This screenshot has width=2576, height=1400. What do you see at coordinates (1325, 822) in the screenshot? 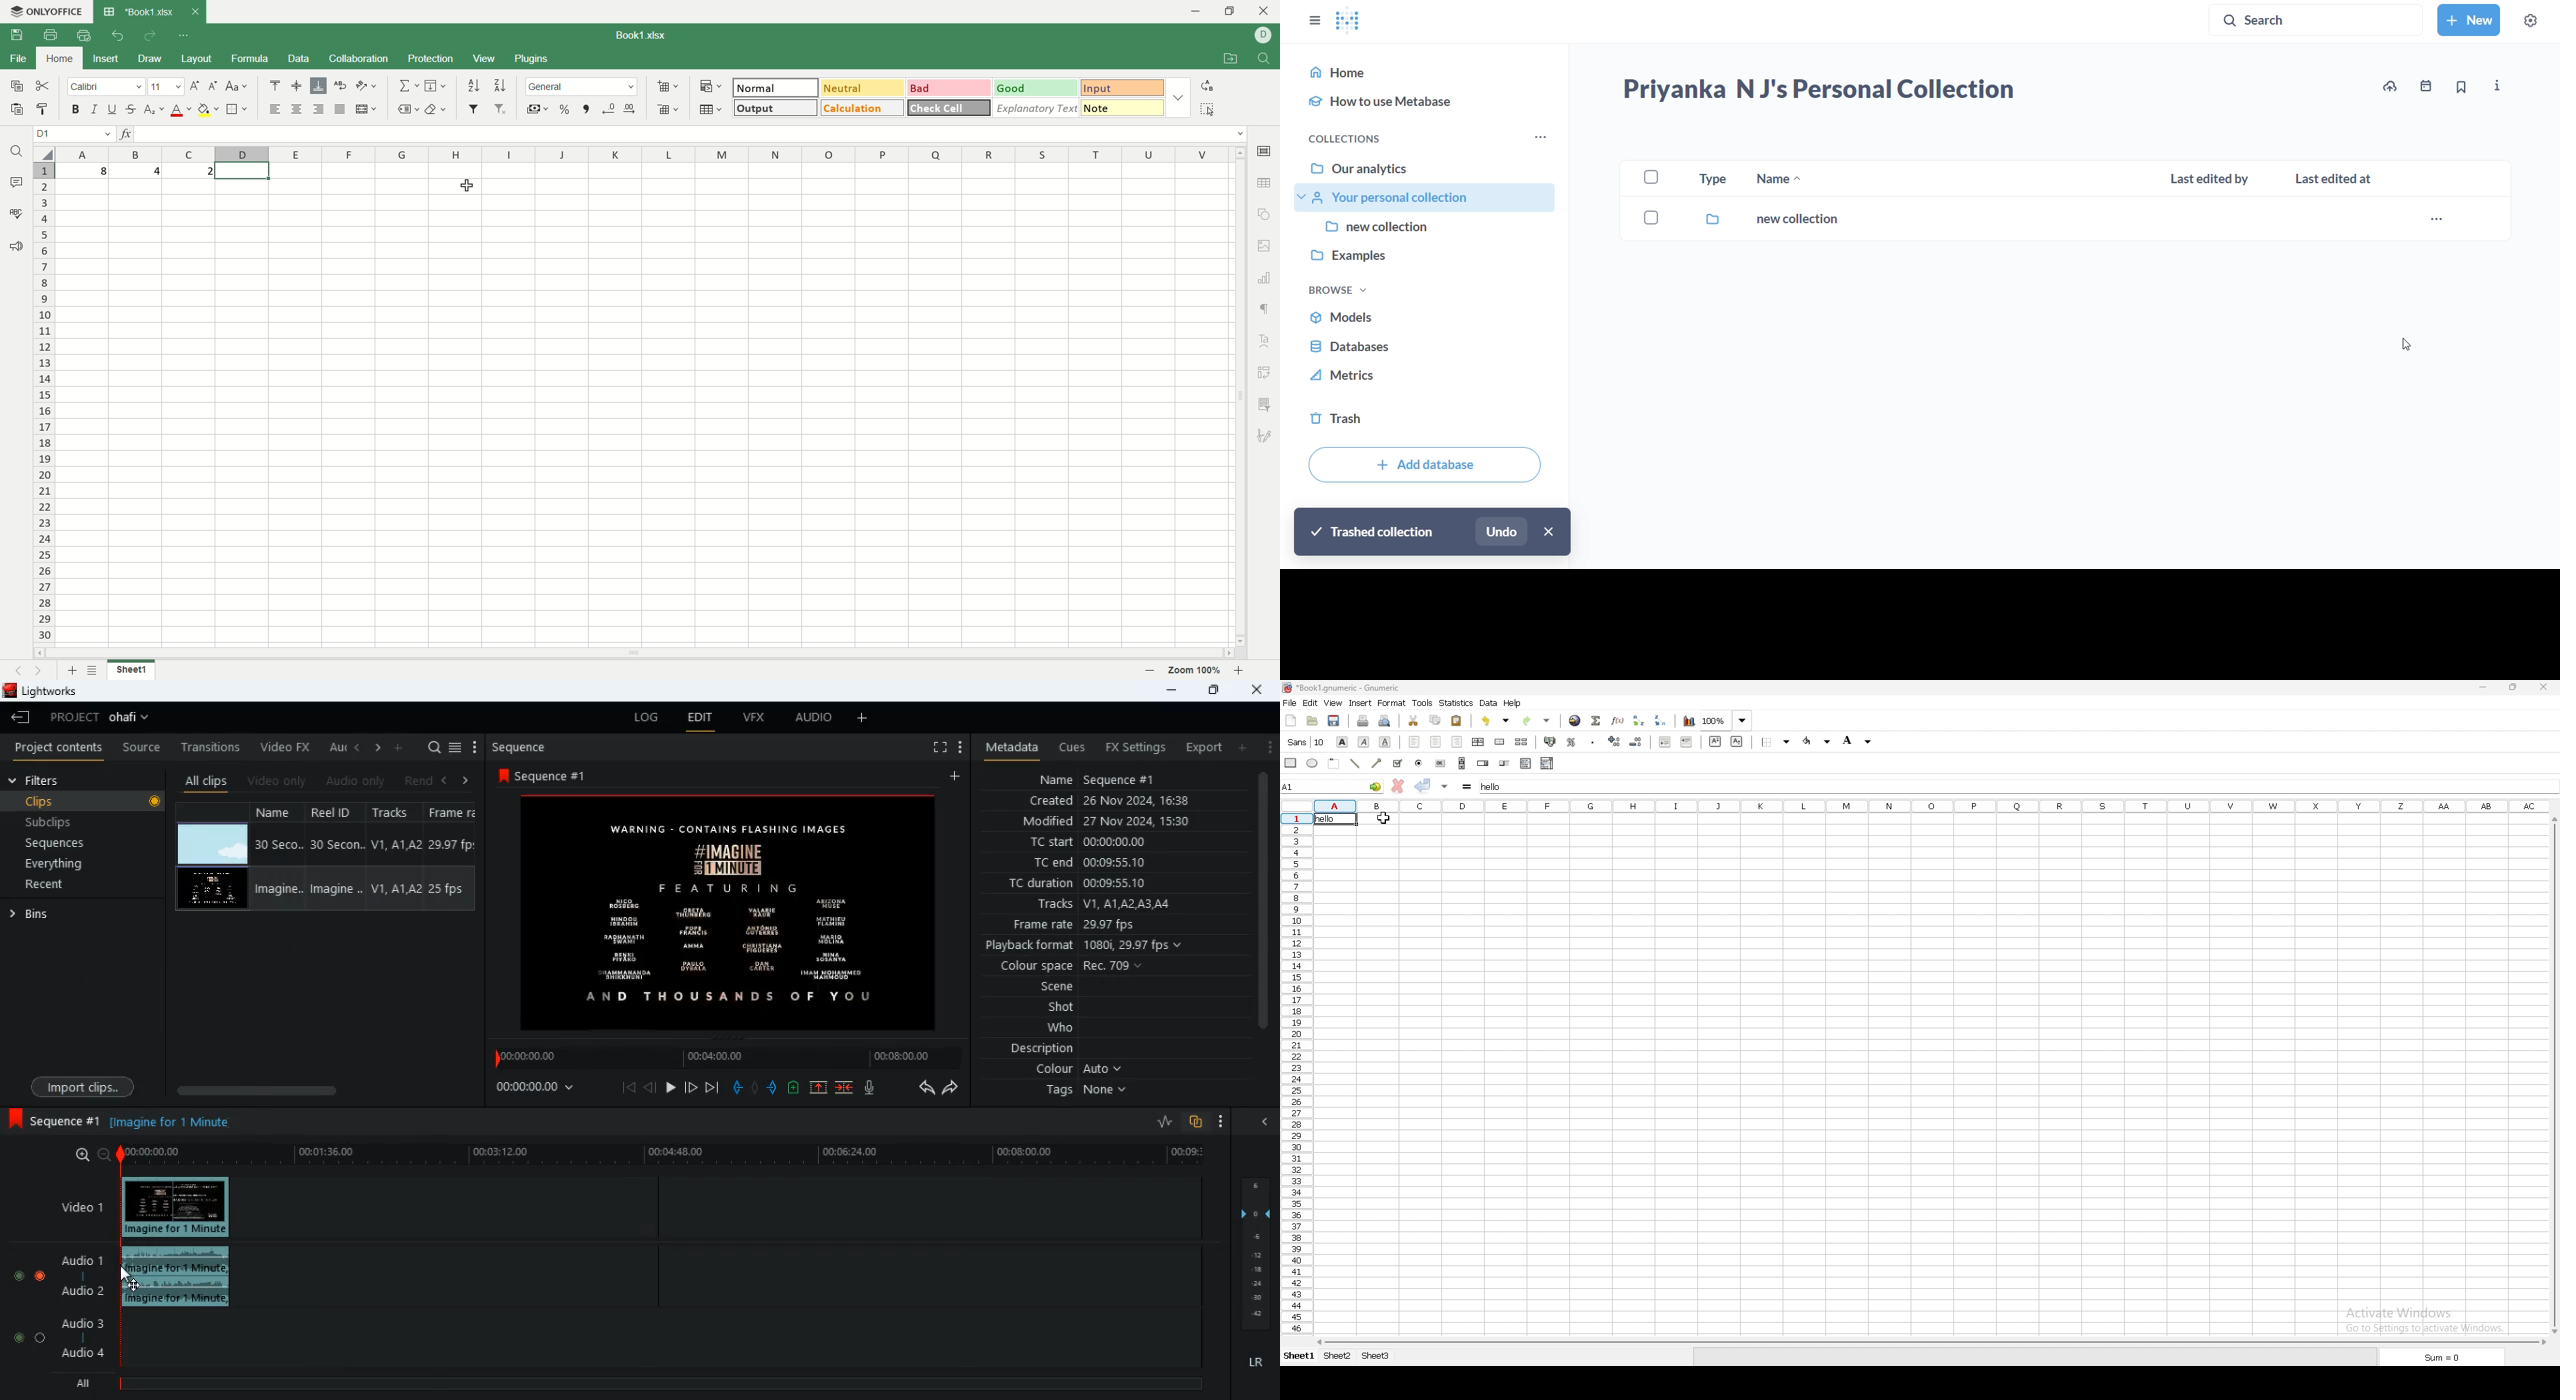
I see `hello` at bounding box center [1325, 822].